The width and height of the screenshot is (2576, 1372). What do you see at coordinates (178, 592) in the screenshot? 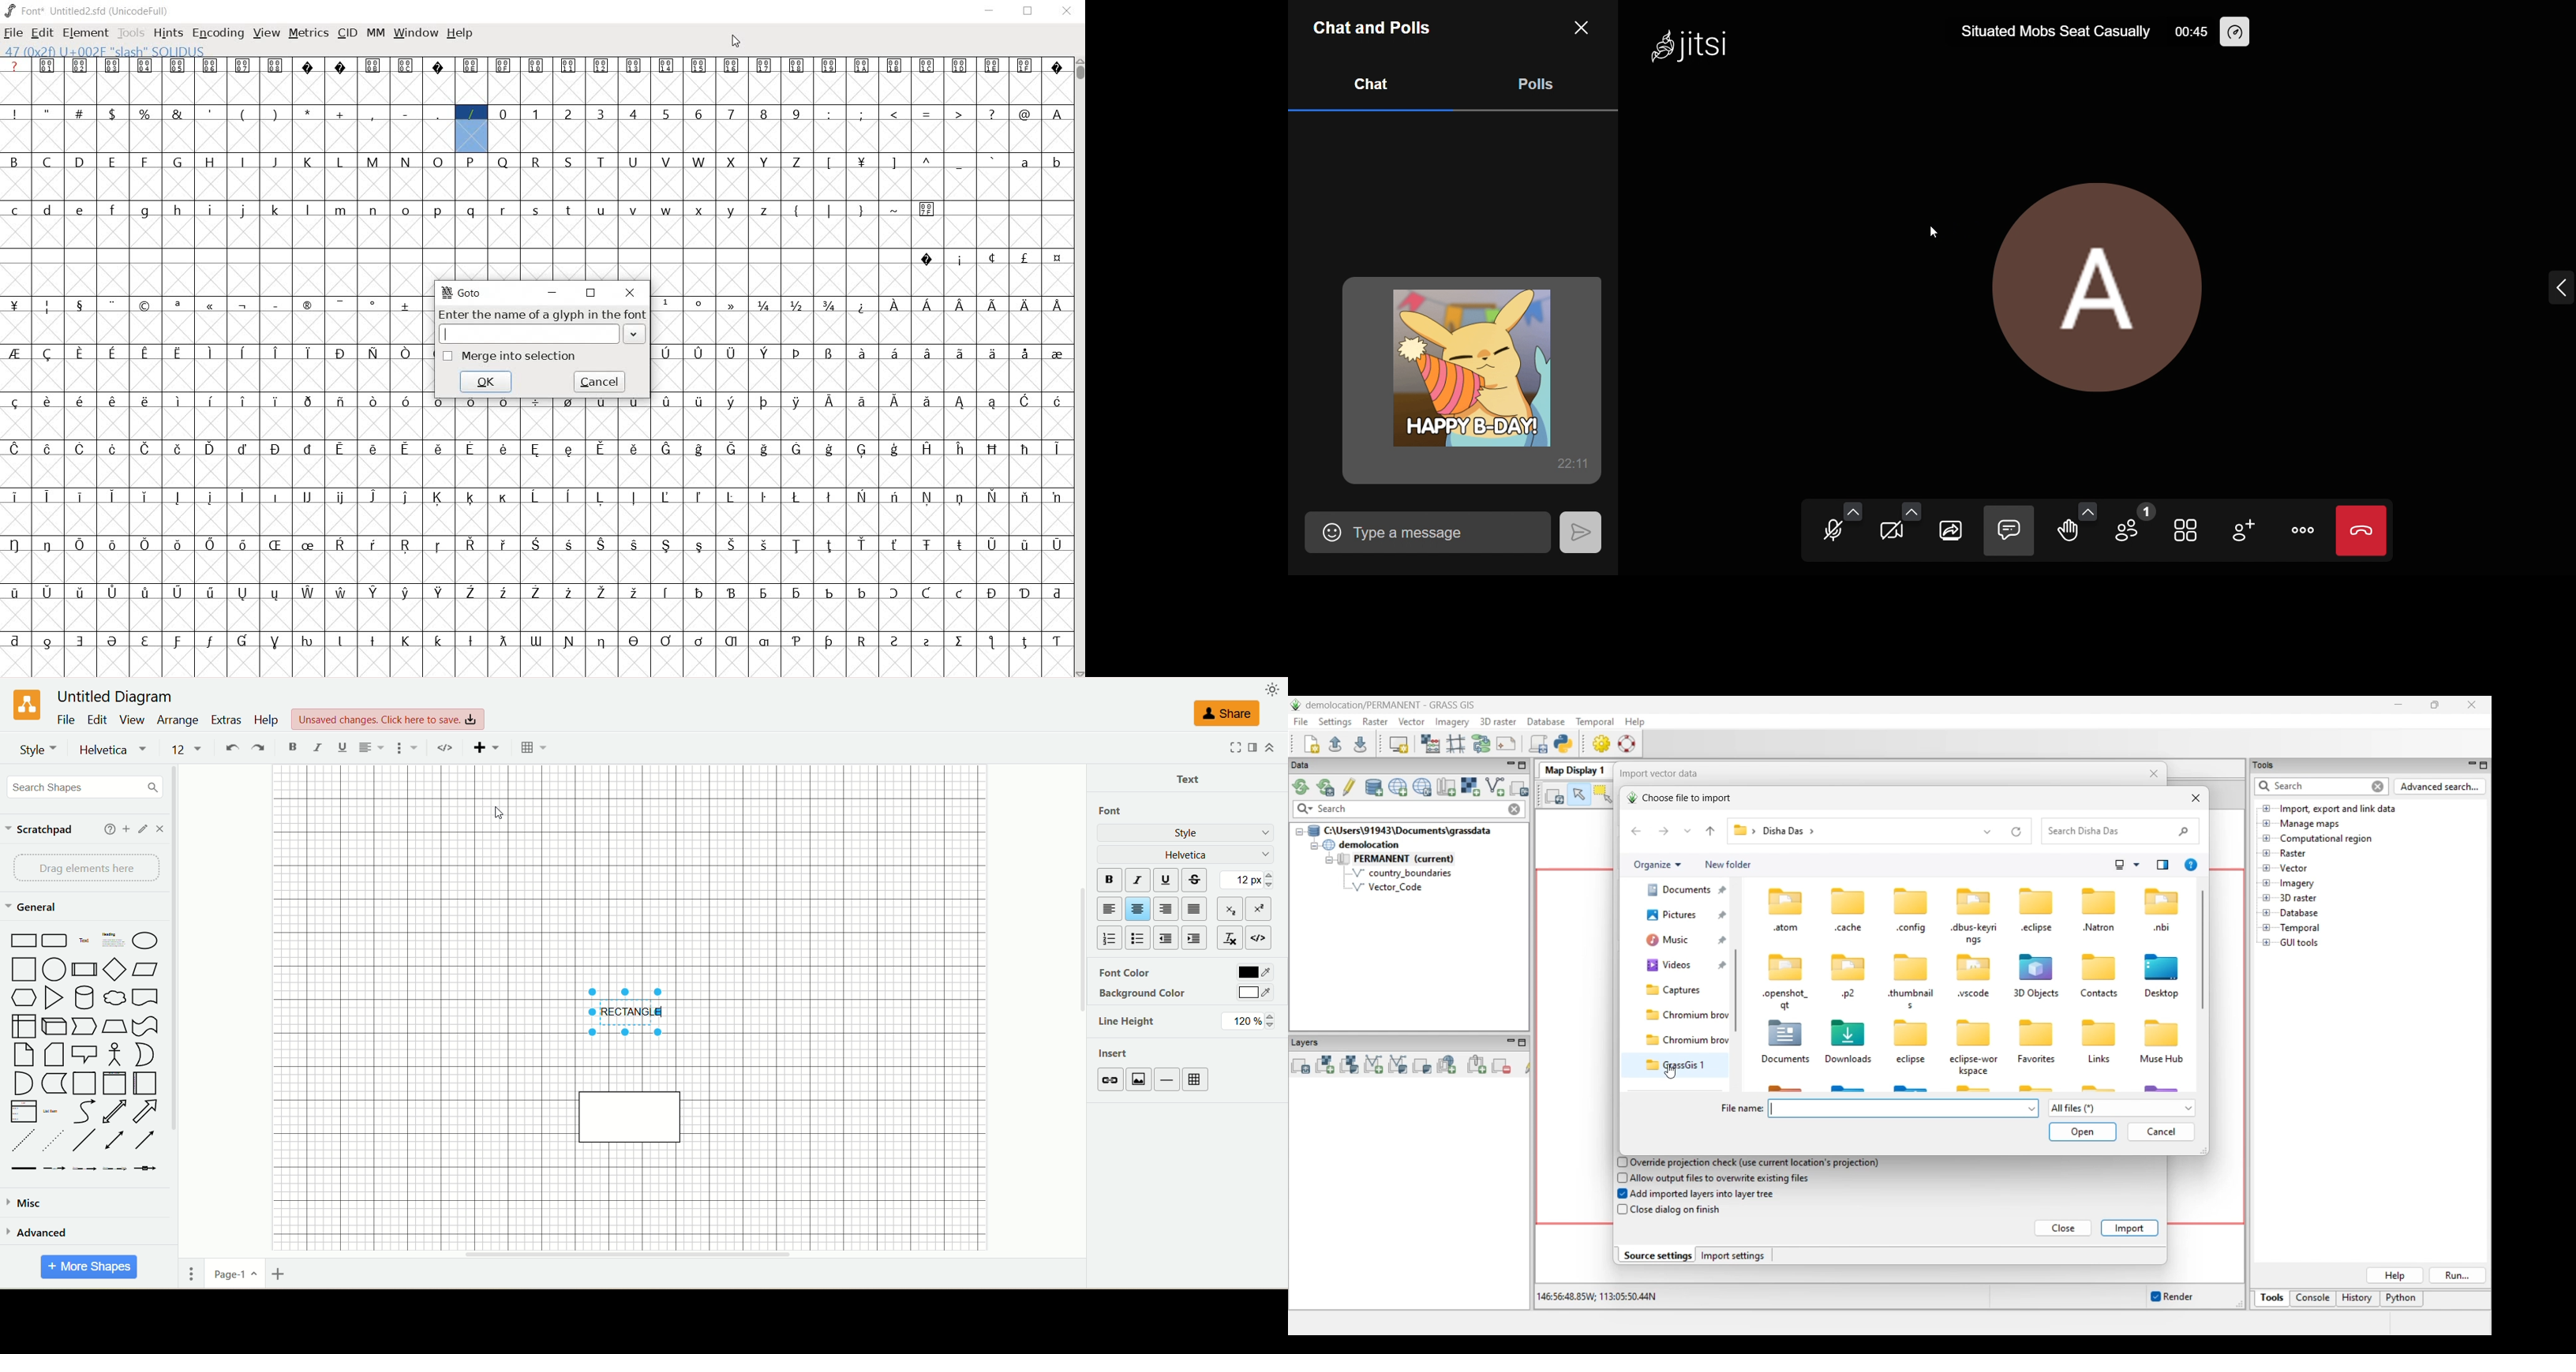
I see `glyph` at bounding box center [178, 592].